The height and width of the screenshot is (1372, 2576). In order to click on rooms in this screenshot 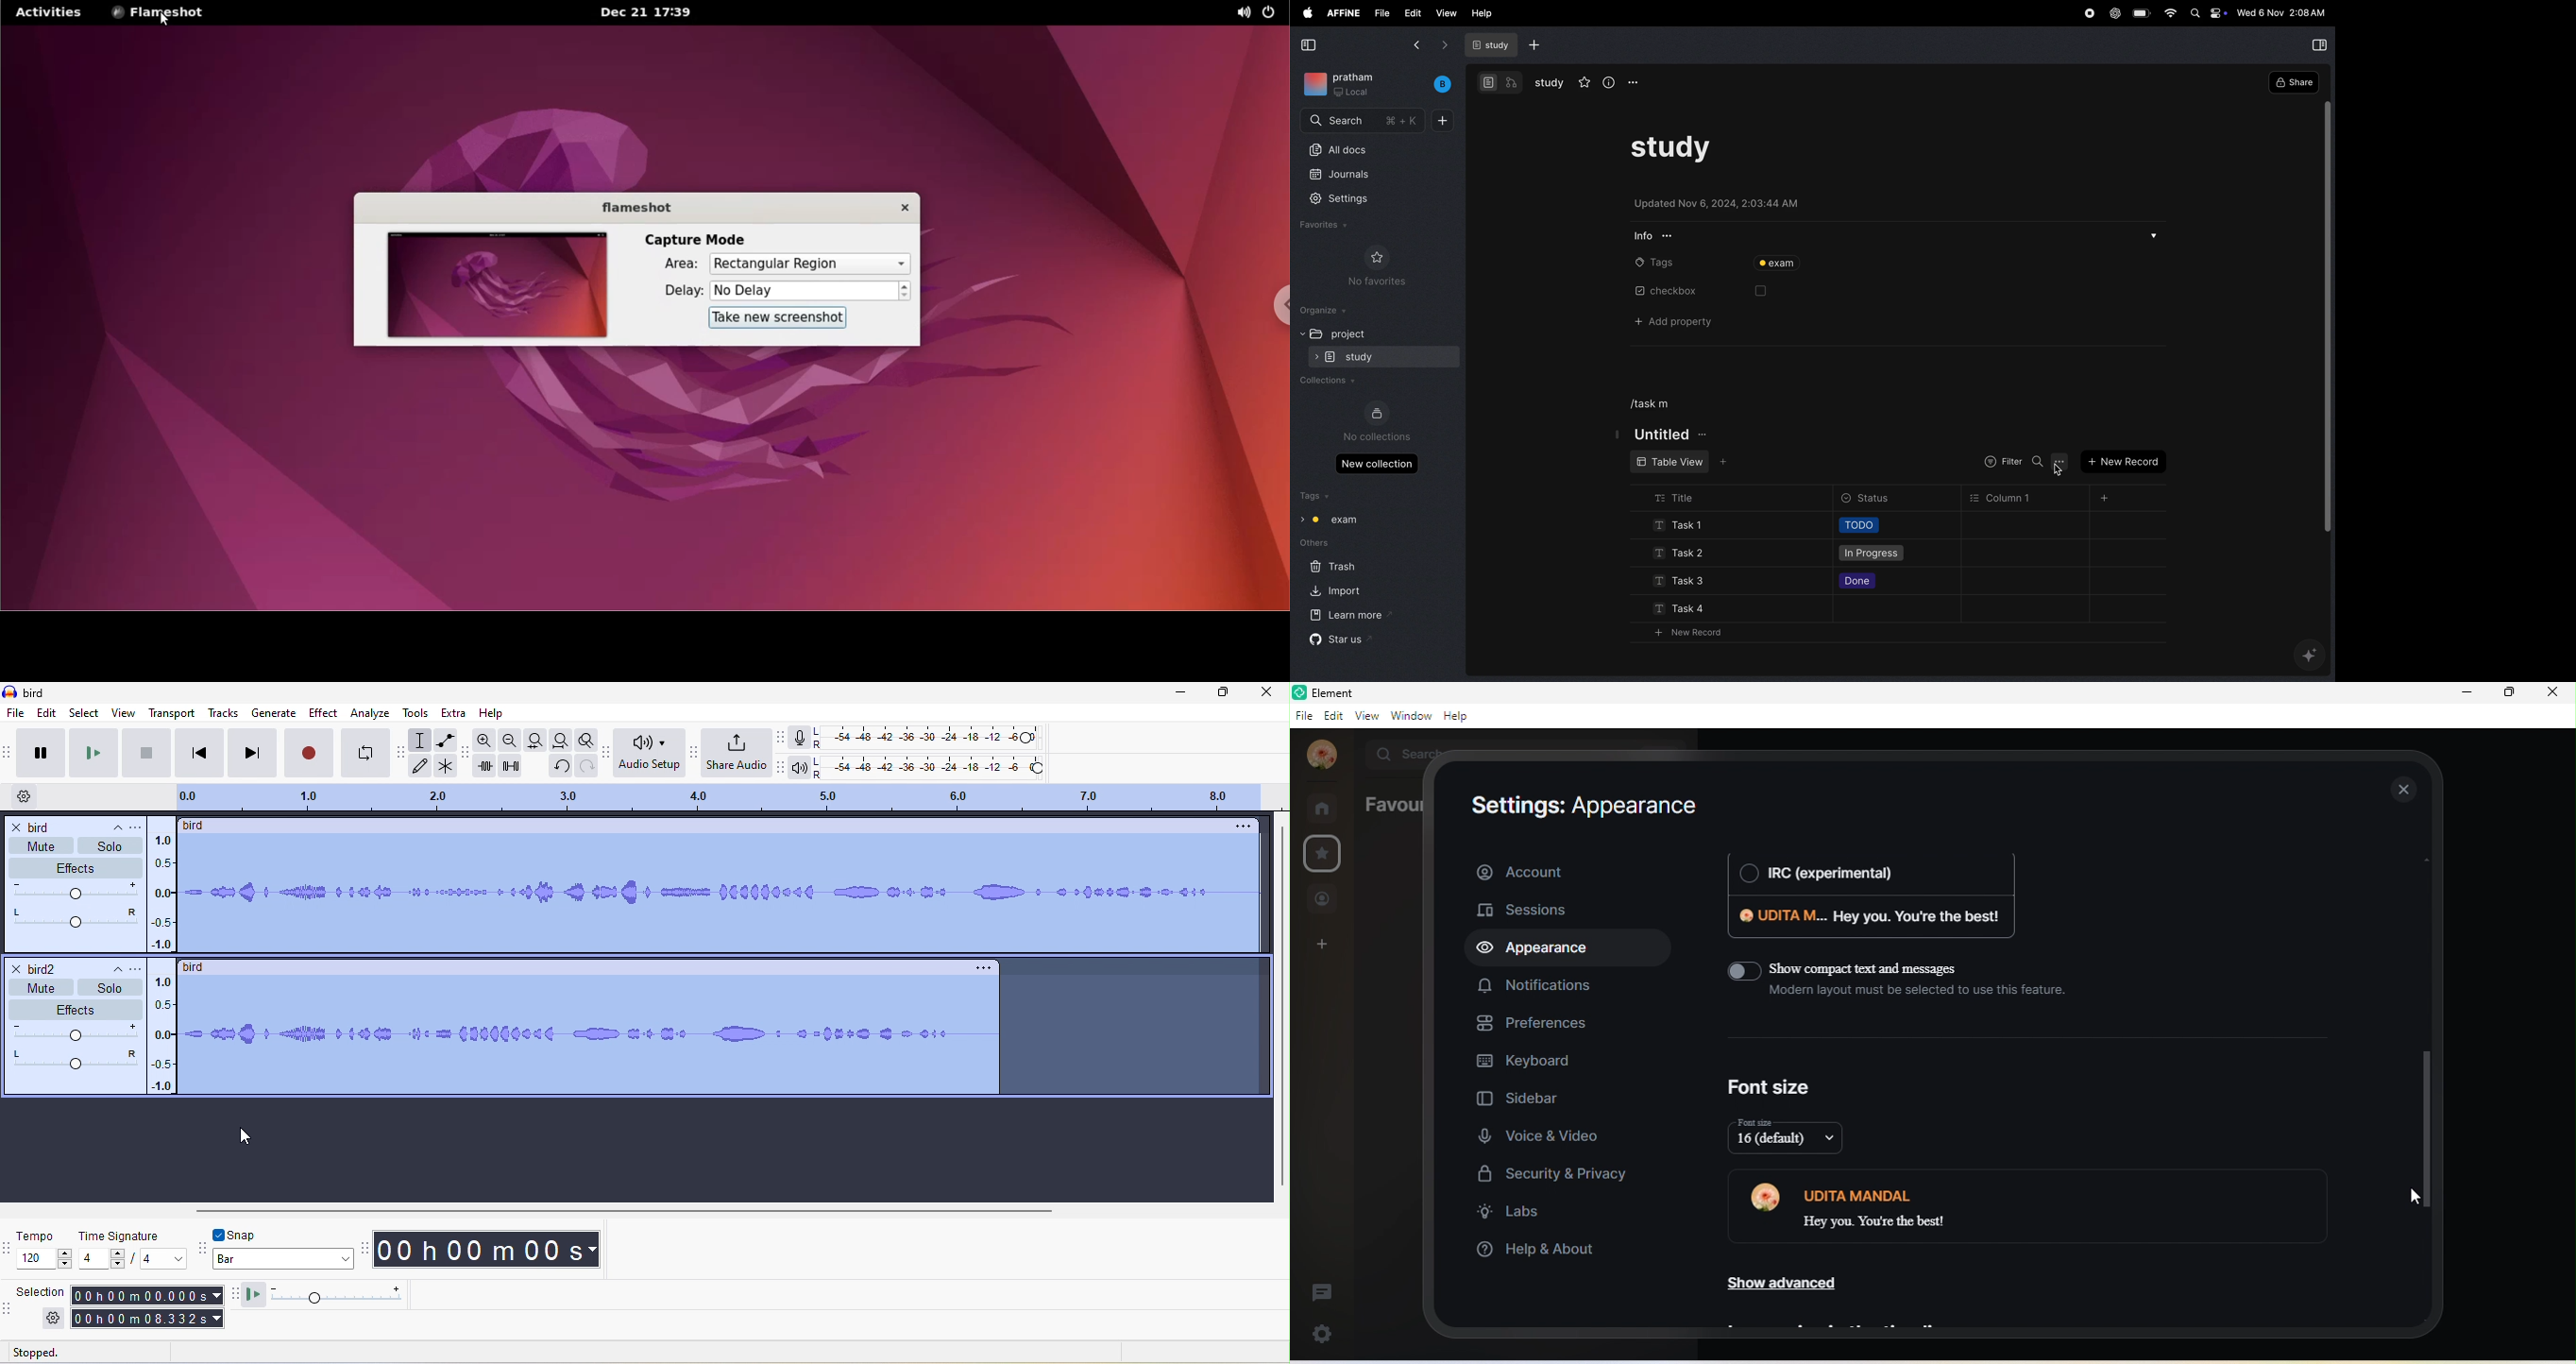, I will do `click(1324, 806)`.